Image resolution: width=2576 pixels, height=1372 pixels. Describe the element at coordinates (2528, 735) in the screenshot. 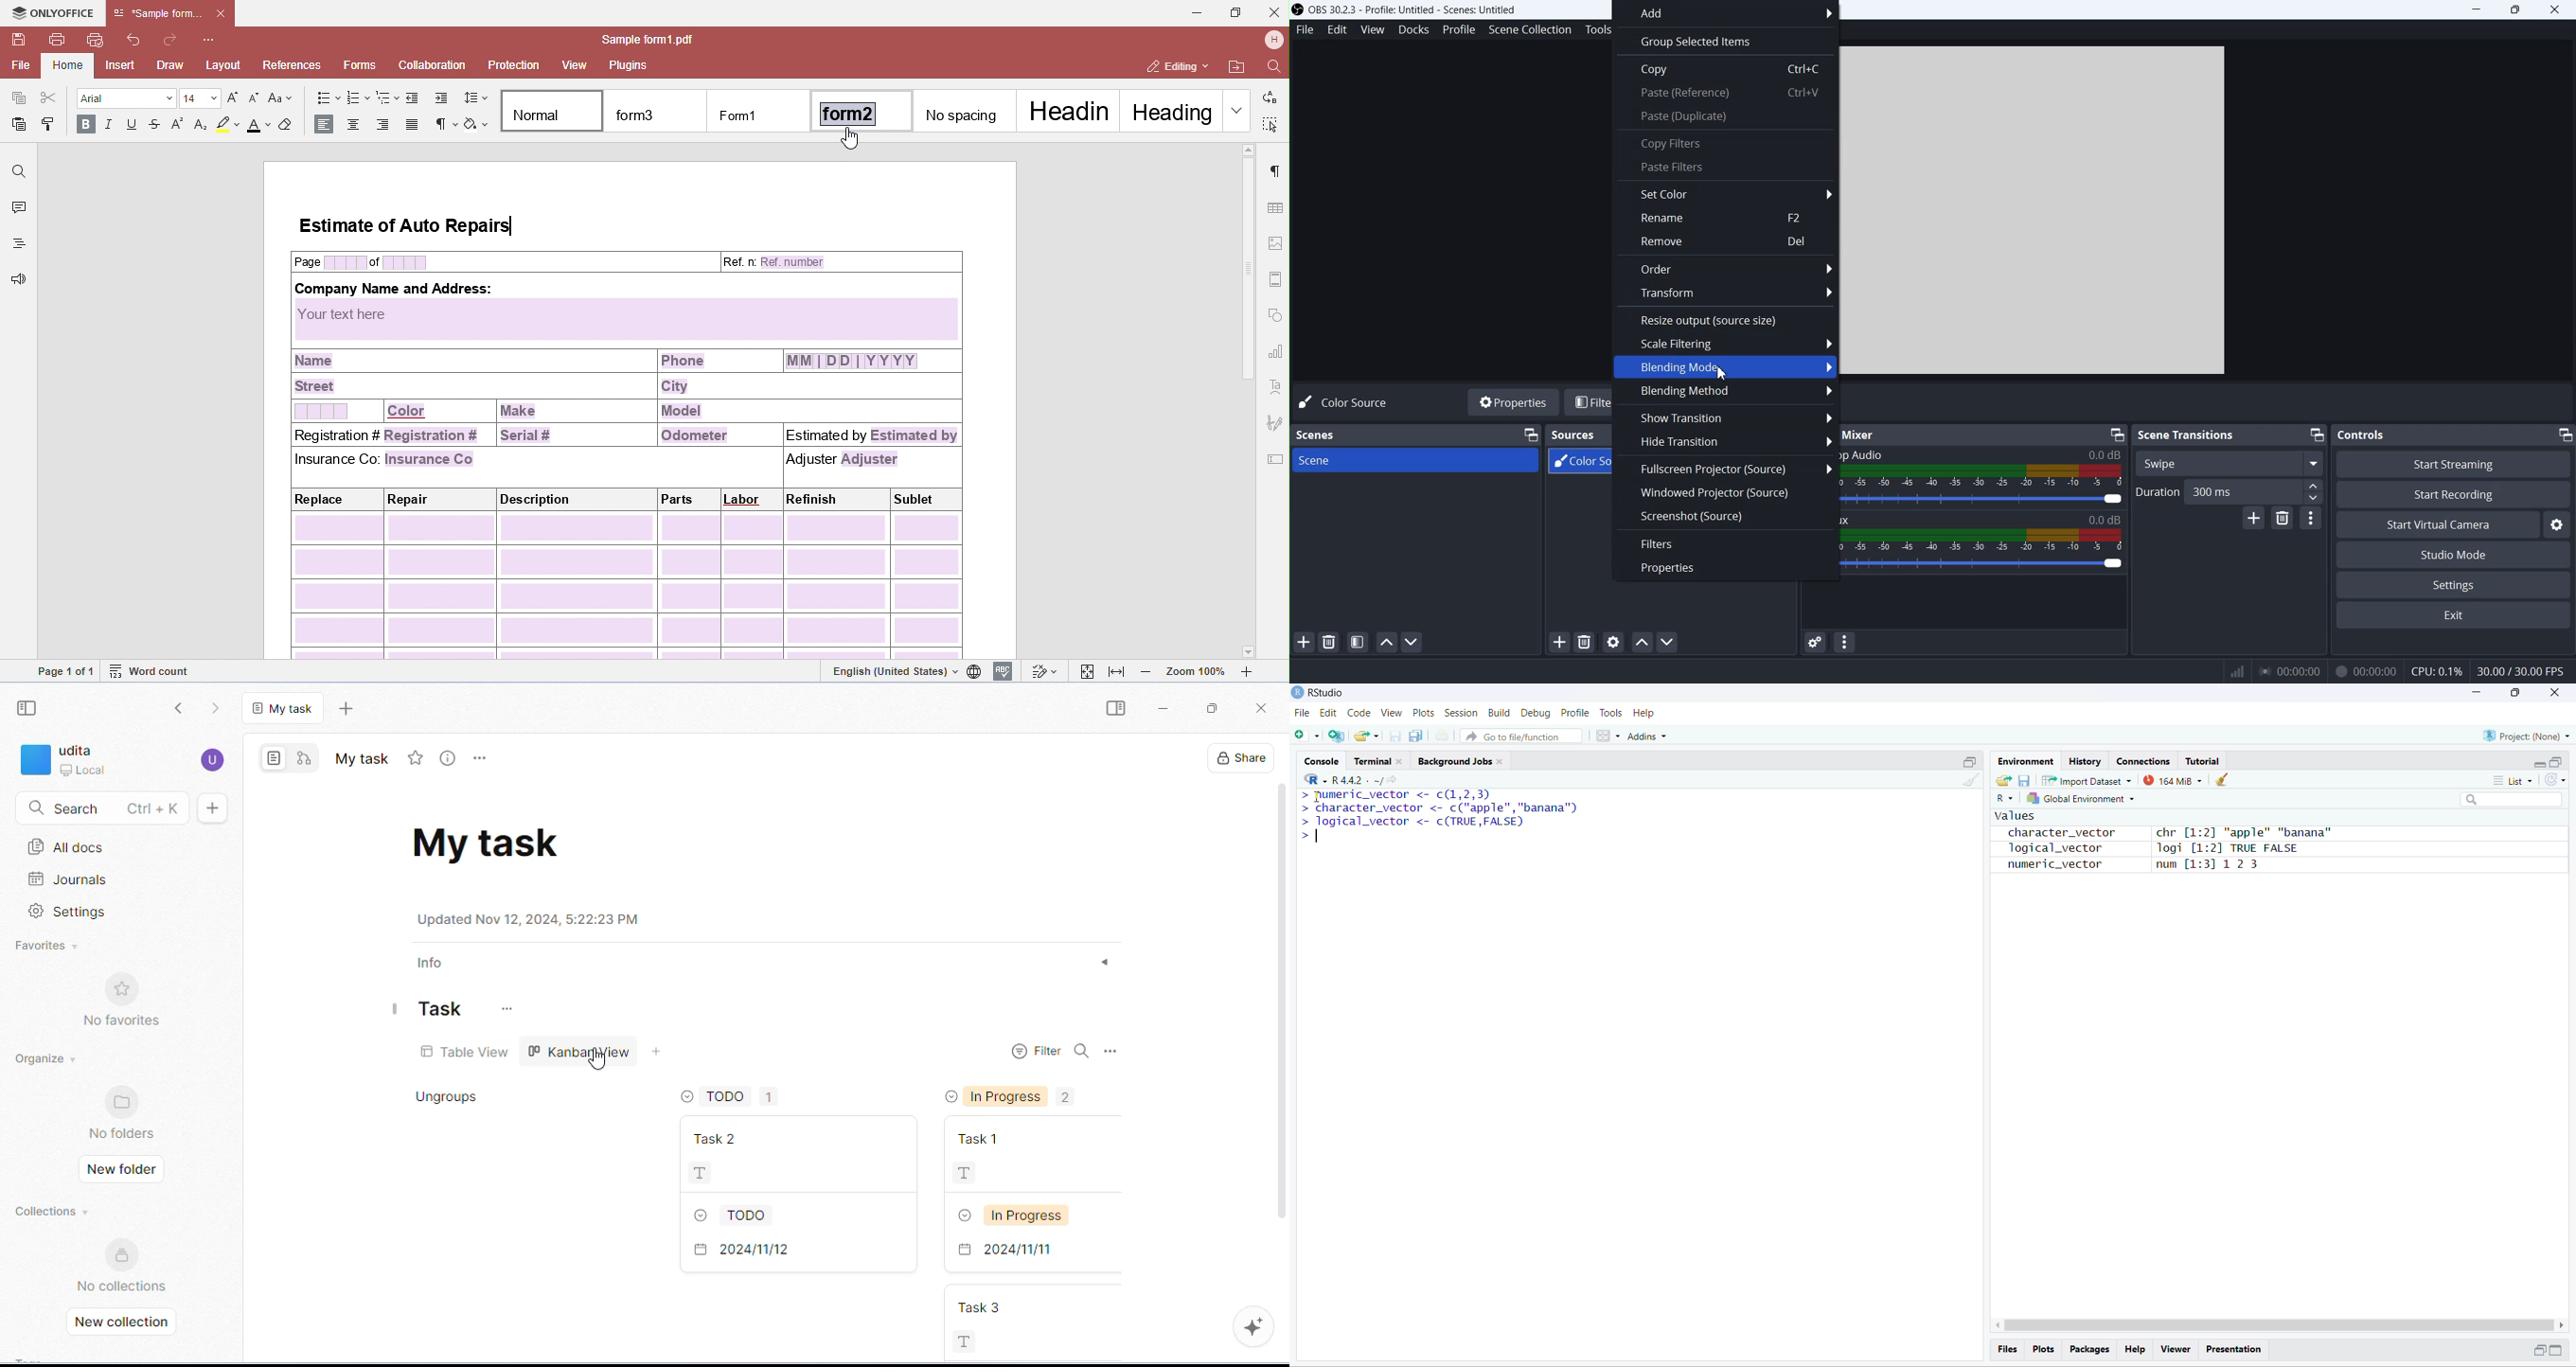

I see `Project: (None)` at that location.